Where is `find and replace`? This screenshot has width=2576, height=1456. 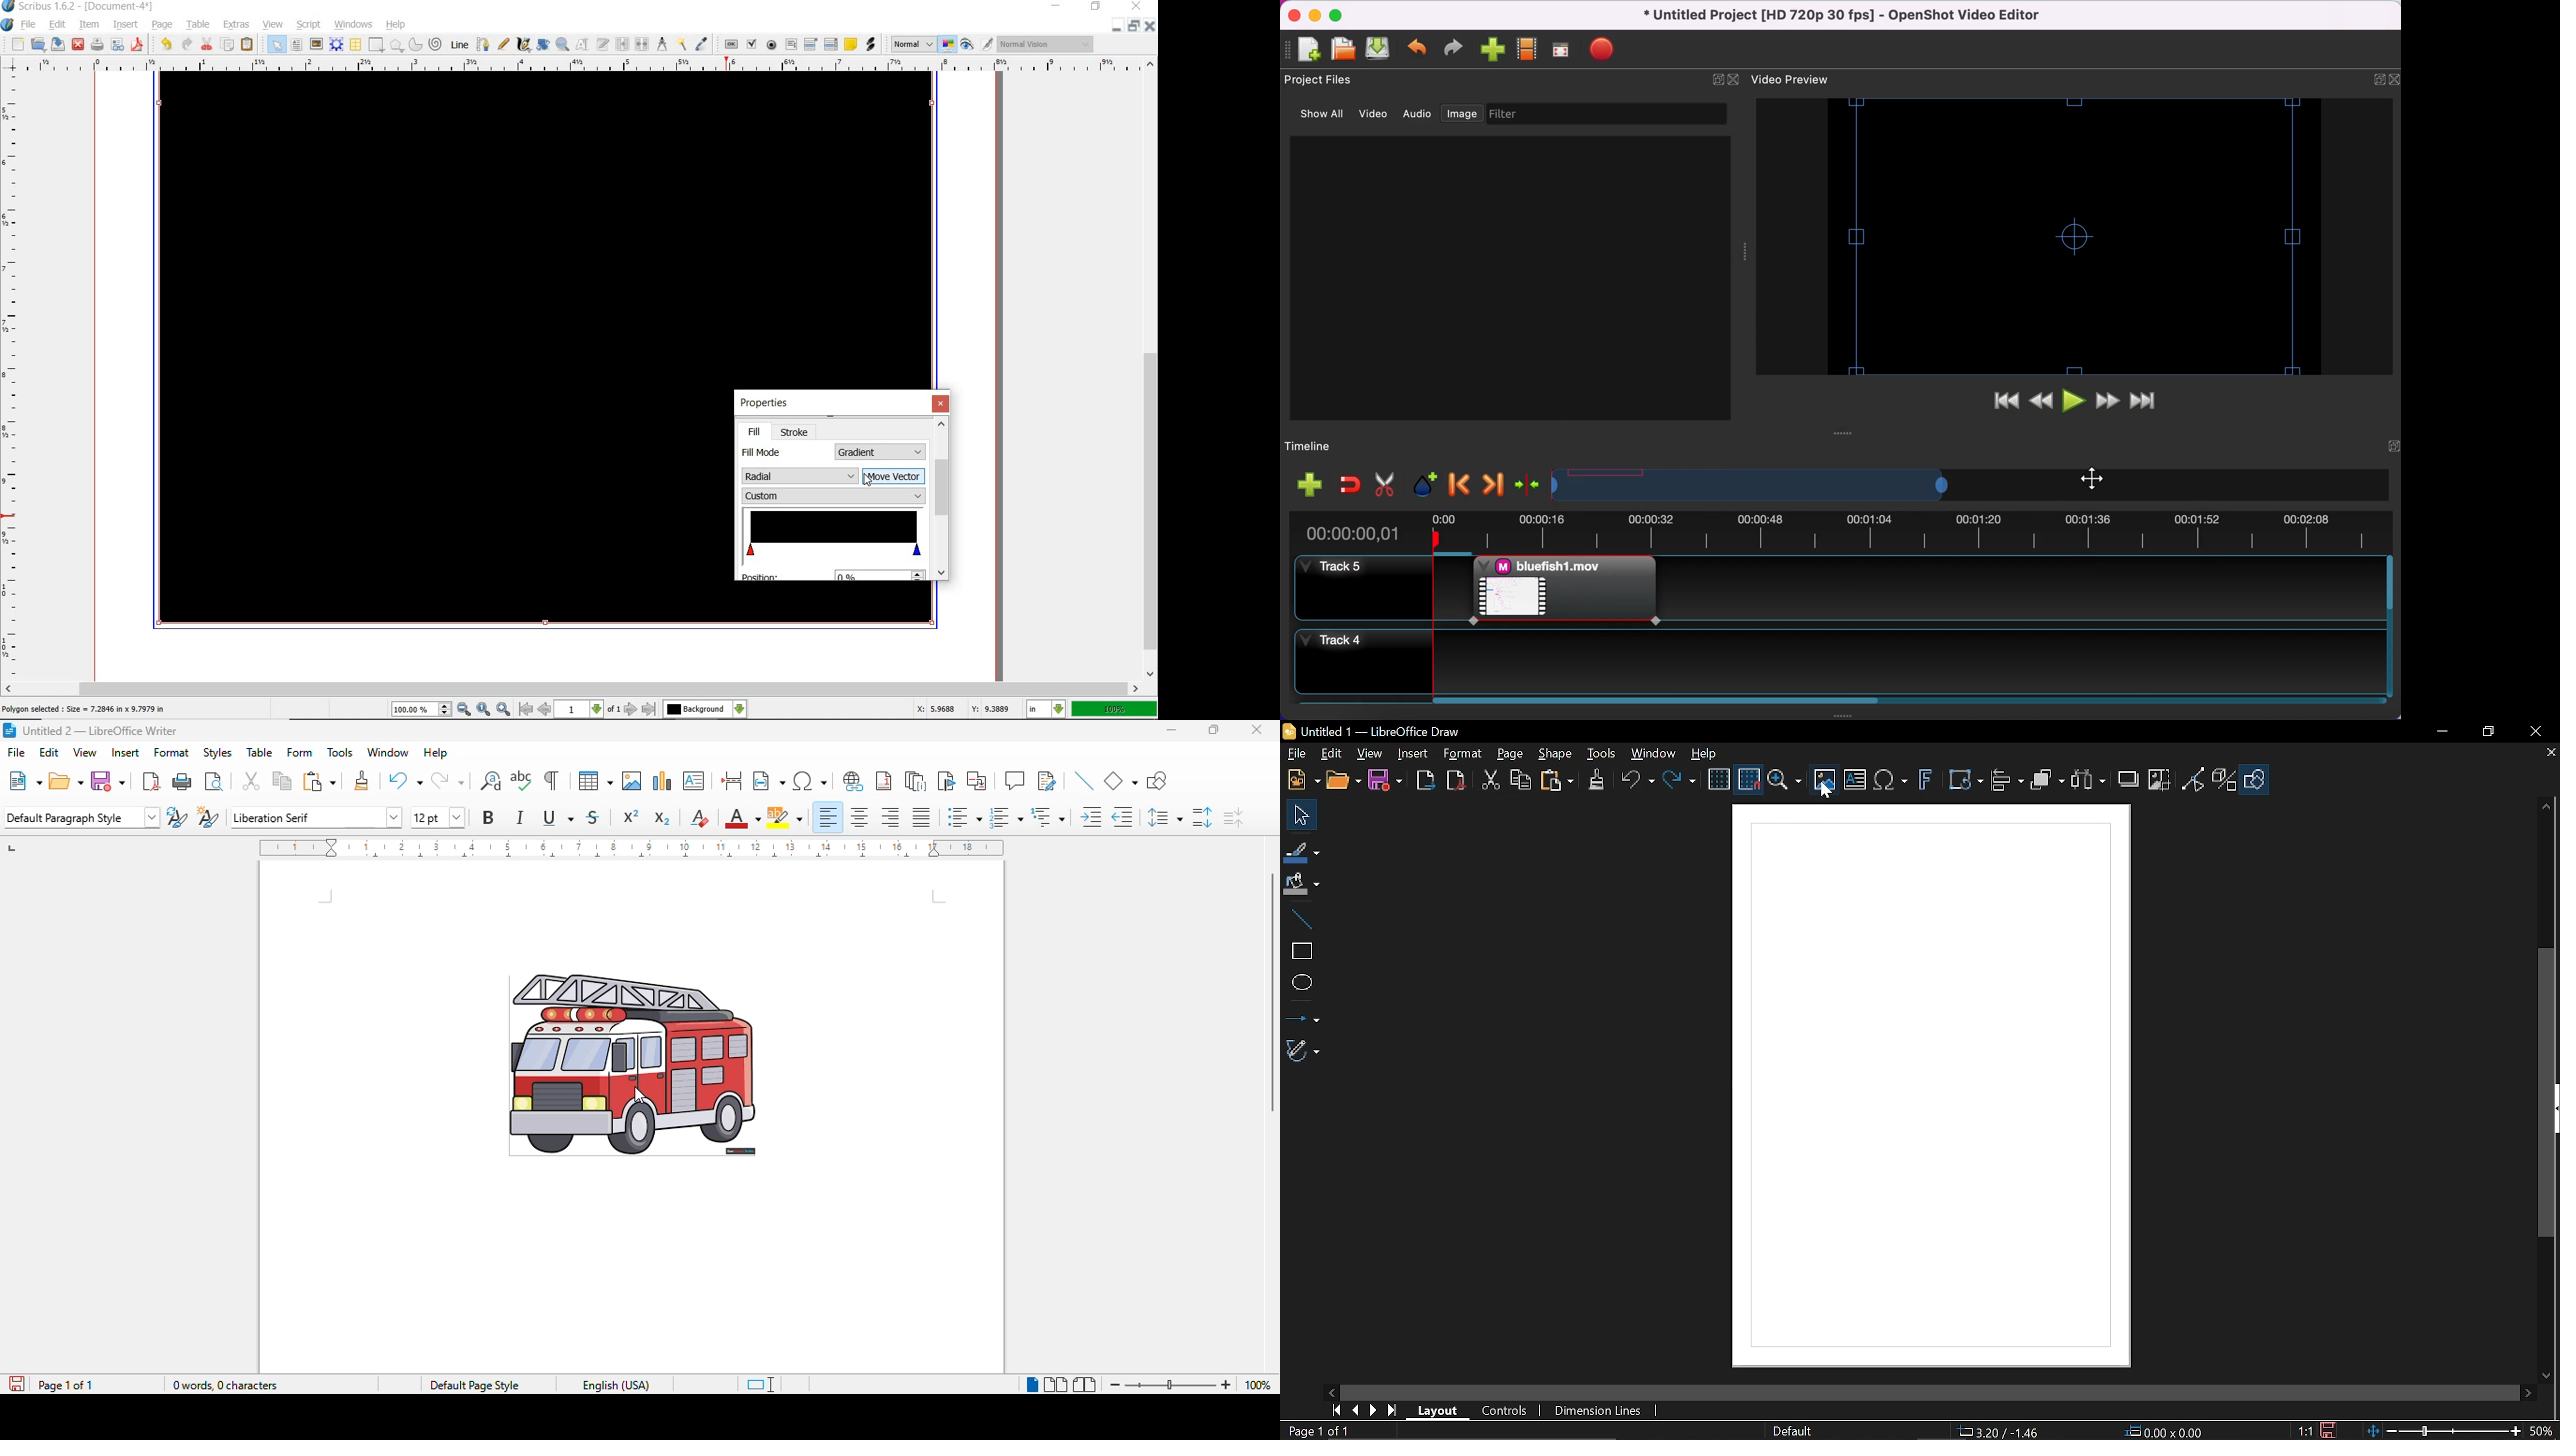 find and replace is located at coordinates (491, 781).